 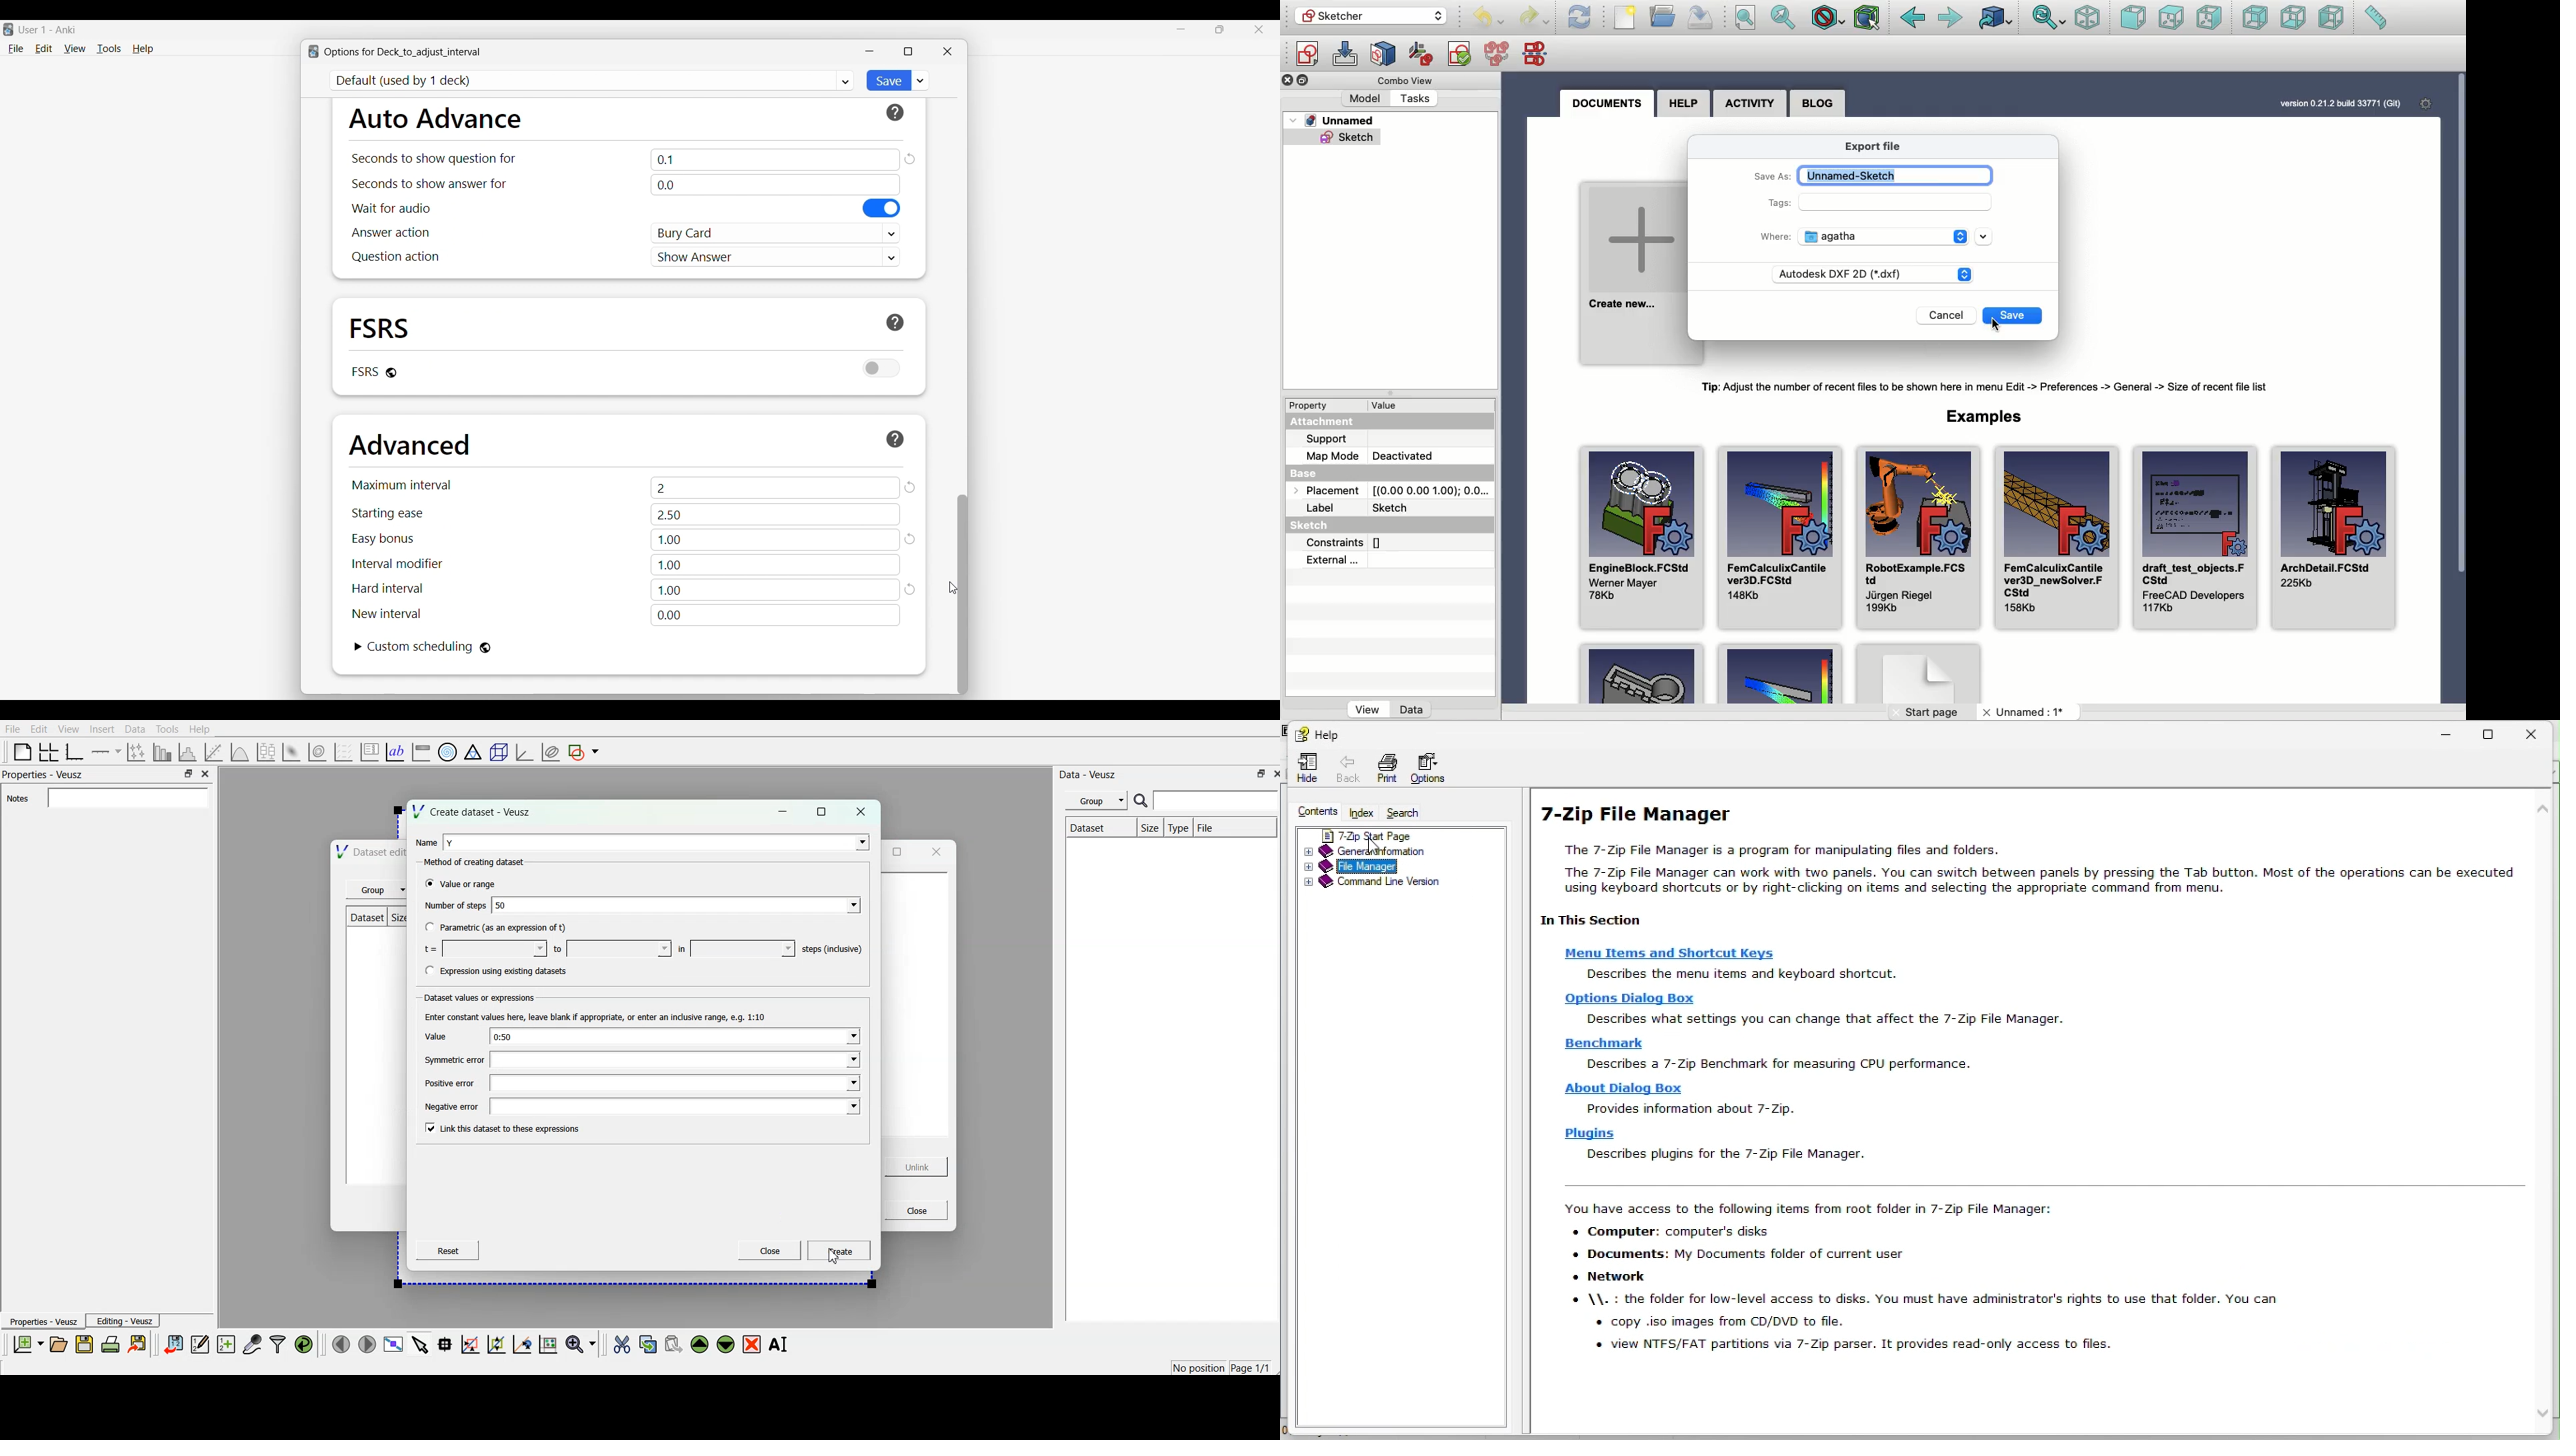 What do you see at coordinates (435, 1036) in the screenshot?
I see `value` at bounding box center [435, 1036].